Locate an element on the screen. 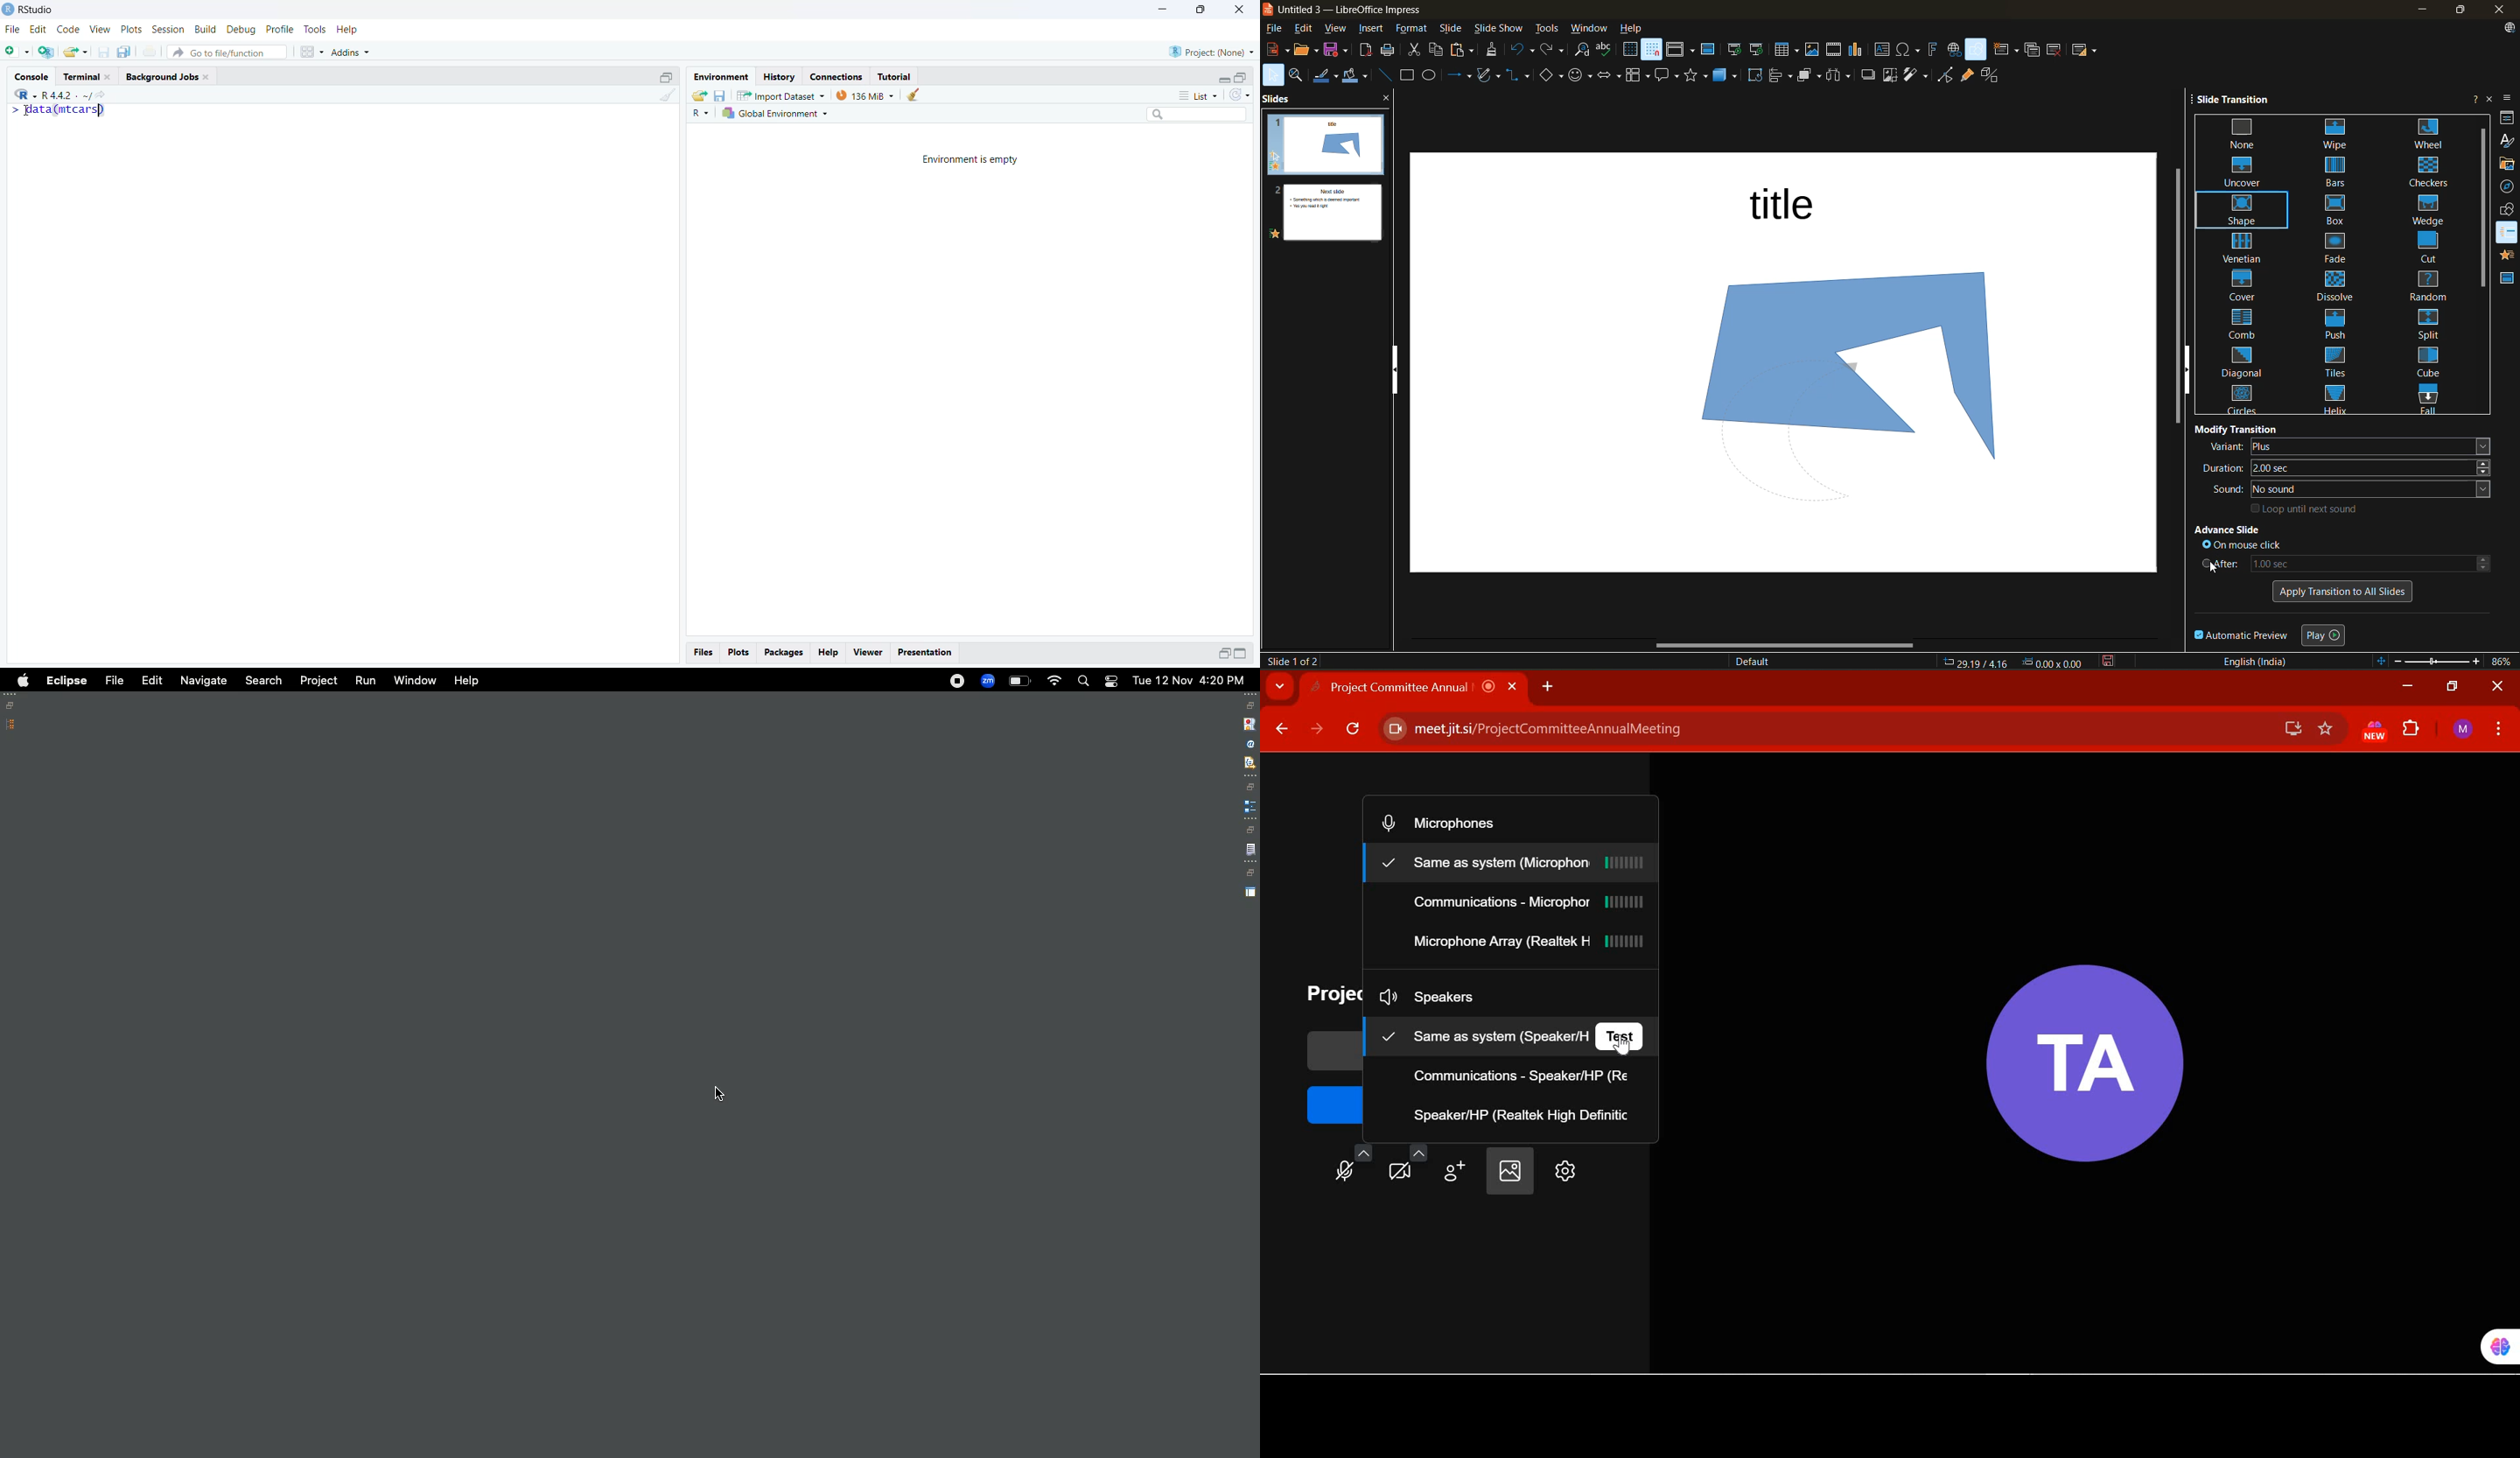 The height and width of the screenshot is (1484, 2520). copy is located at coordinates (1436, 49).